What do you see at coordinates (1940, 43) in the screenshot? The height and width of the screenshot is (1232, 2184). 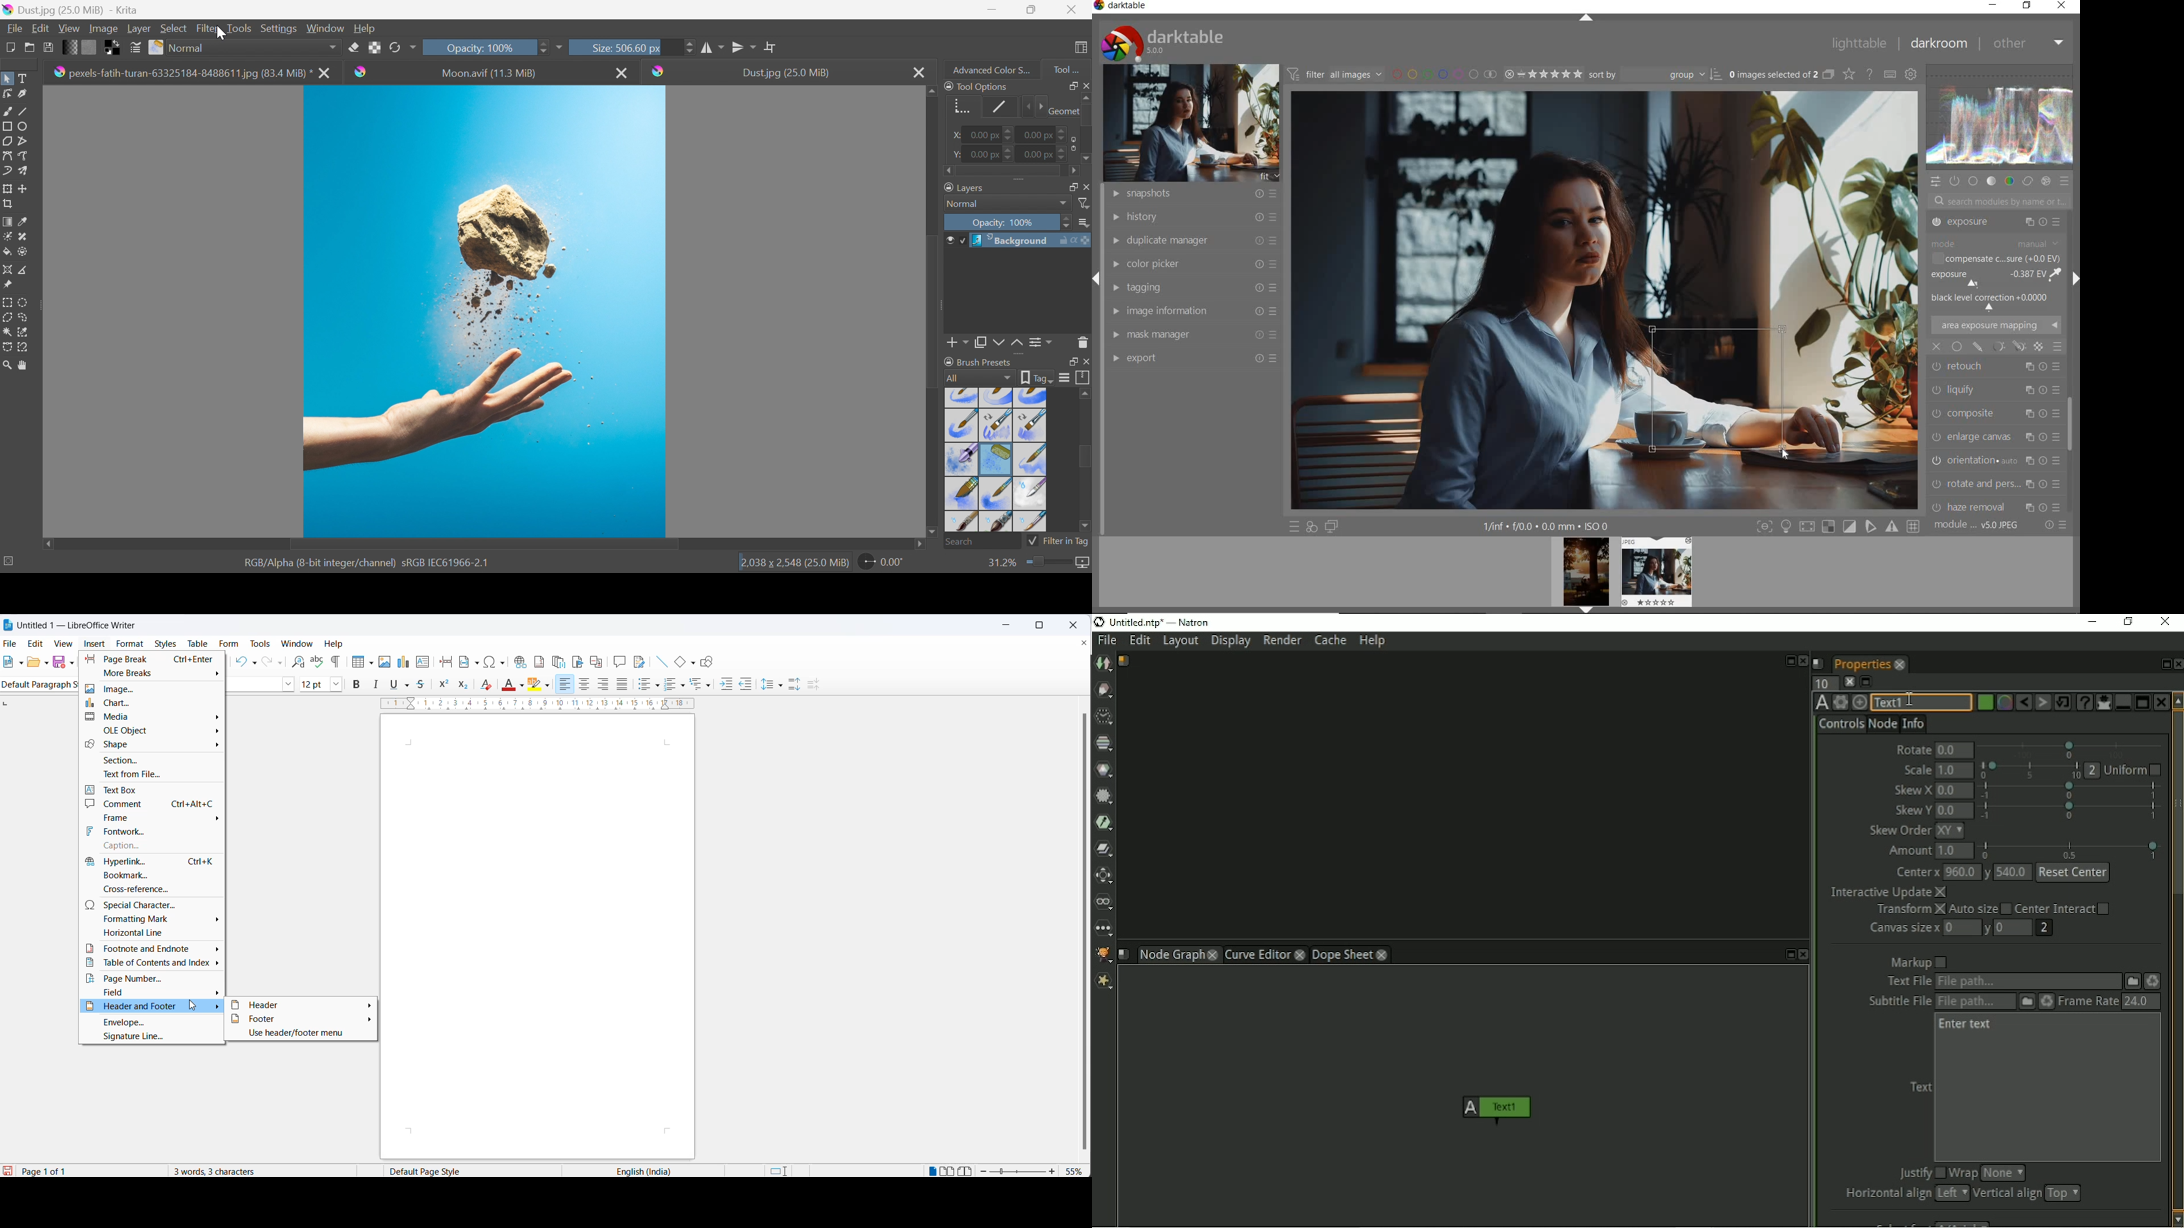 I see `DARKROOM` at bounding box center [1940, 43].